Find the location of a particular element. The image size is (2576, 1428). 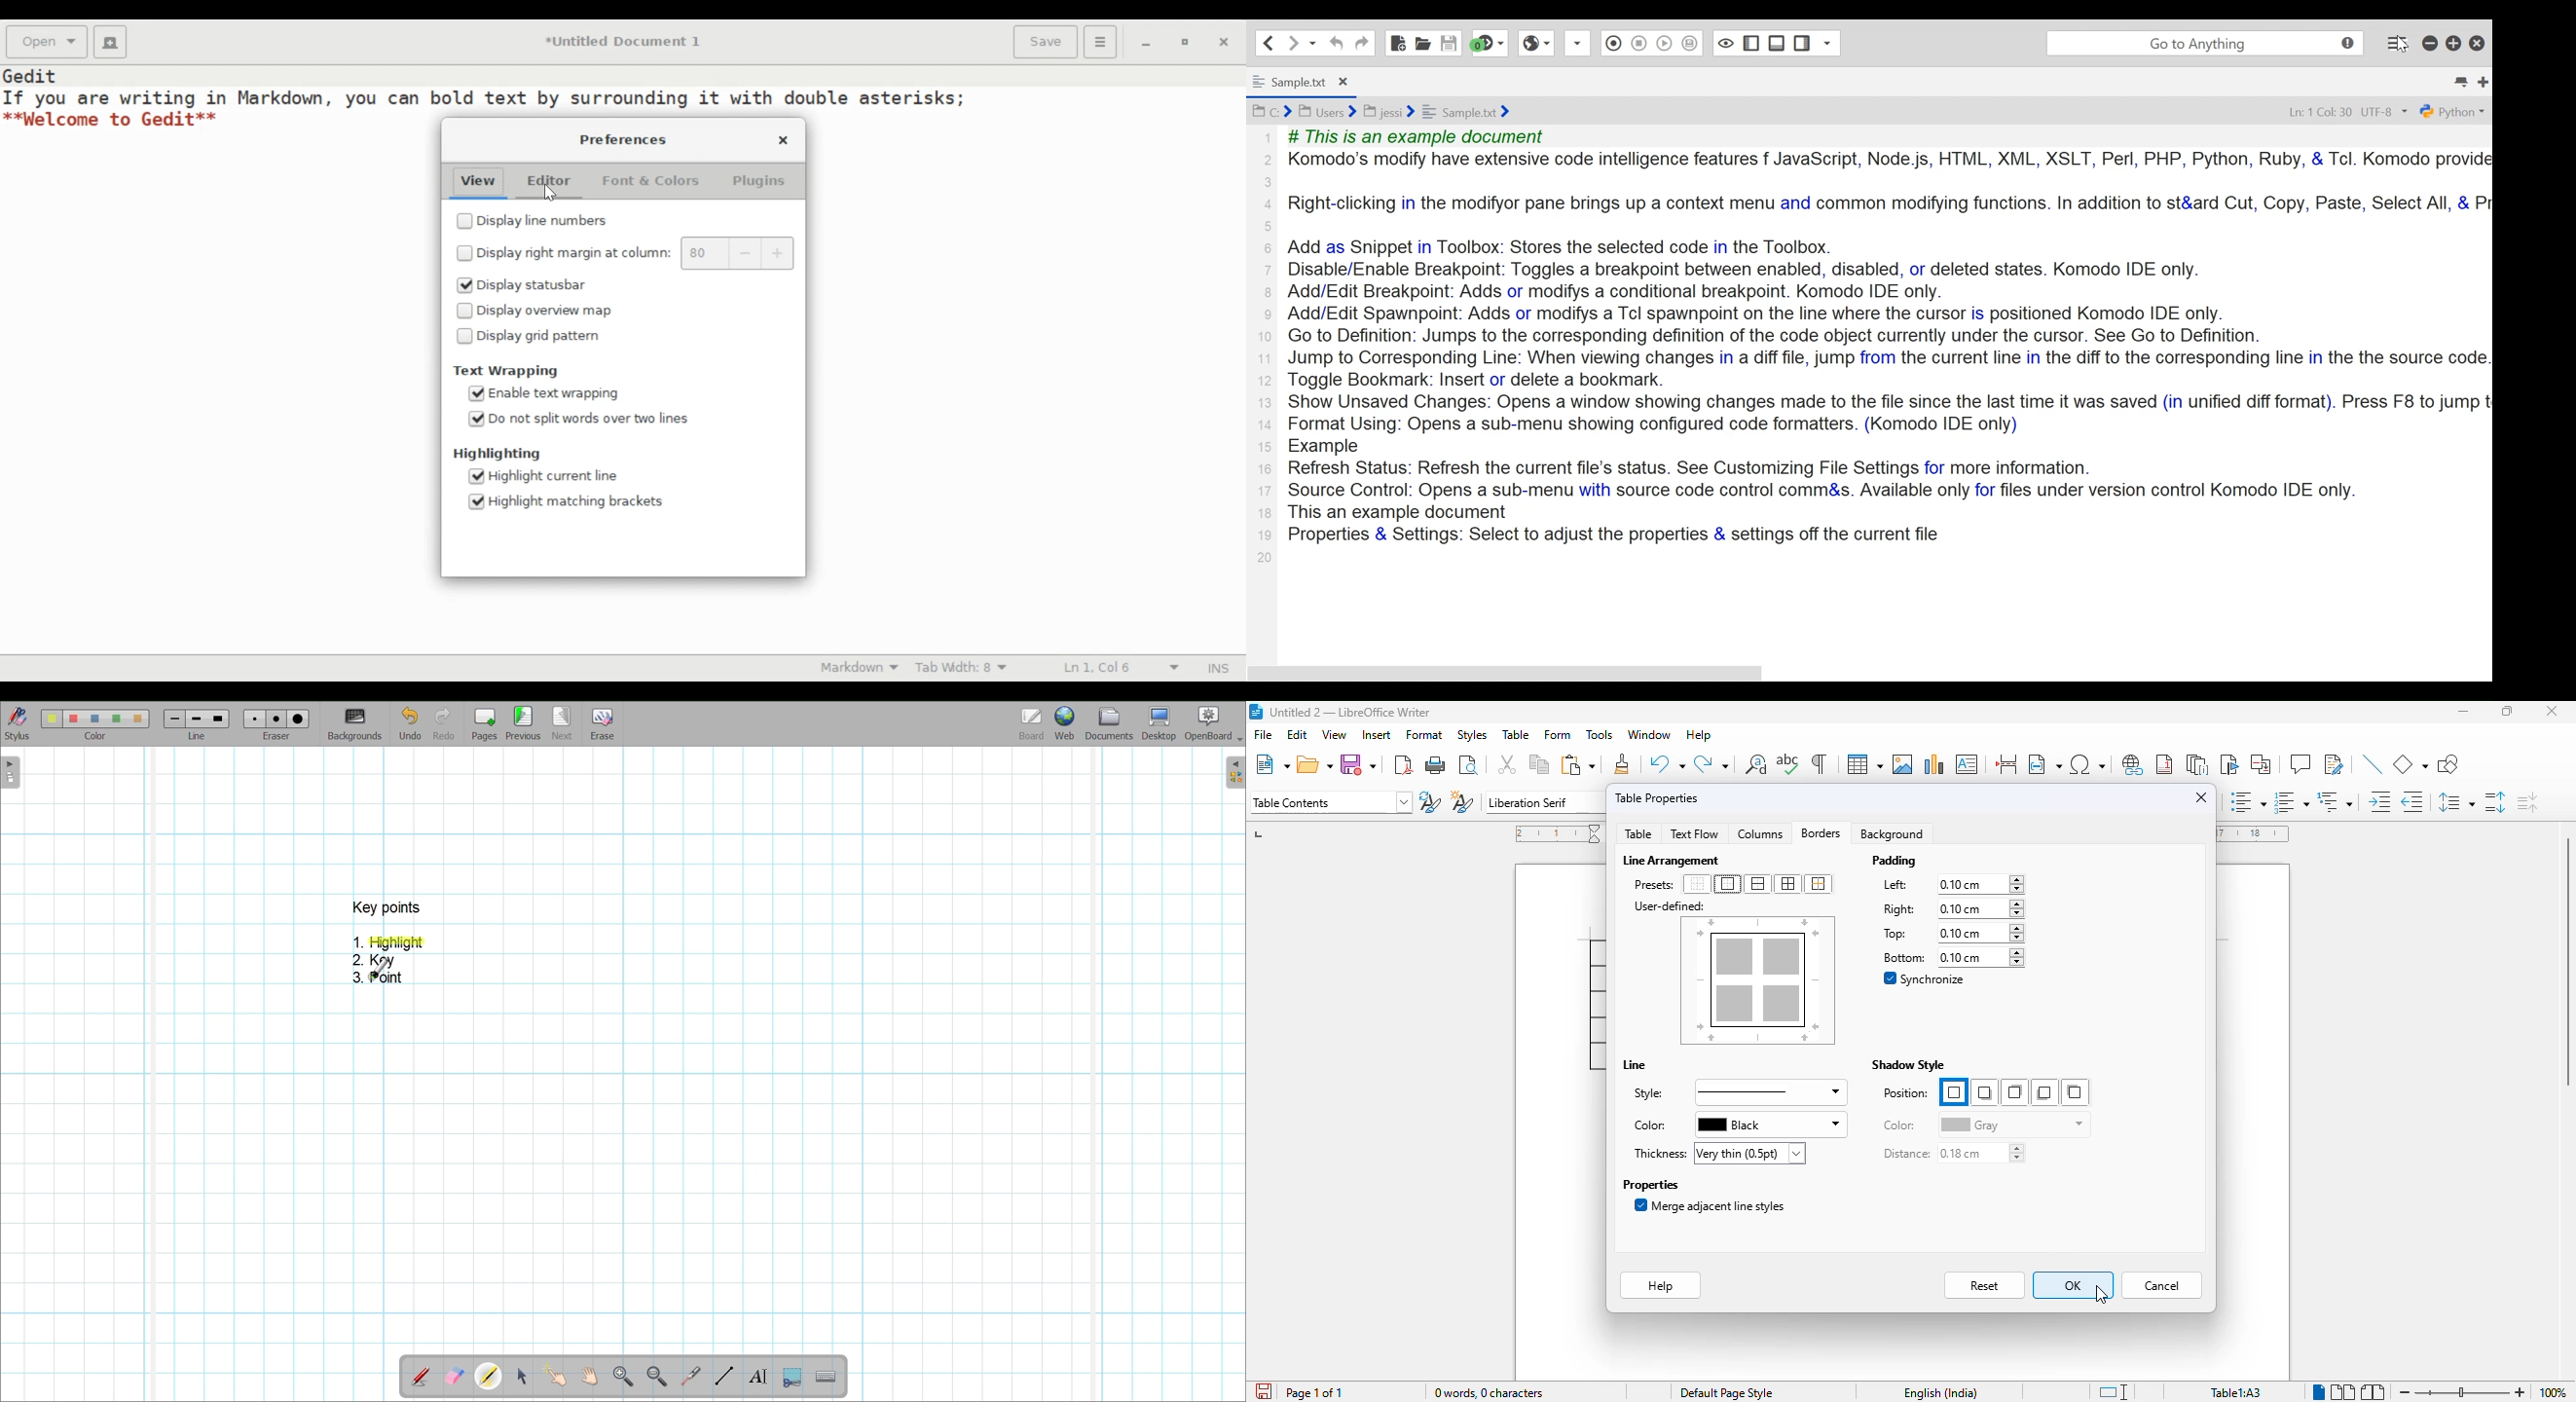

insert cross-reference is located at coordinates (2261, 763).